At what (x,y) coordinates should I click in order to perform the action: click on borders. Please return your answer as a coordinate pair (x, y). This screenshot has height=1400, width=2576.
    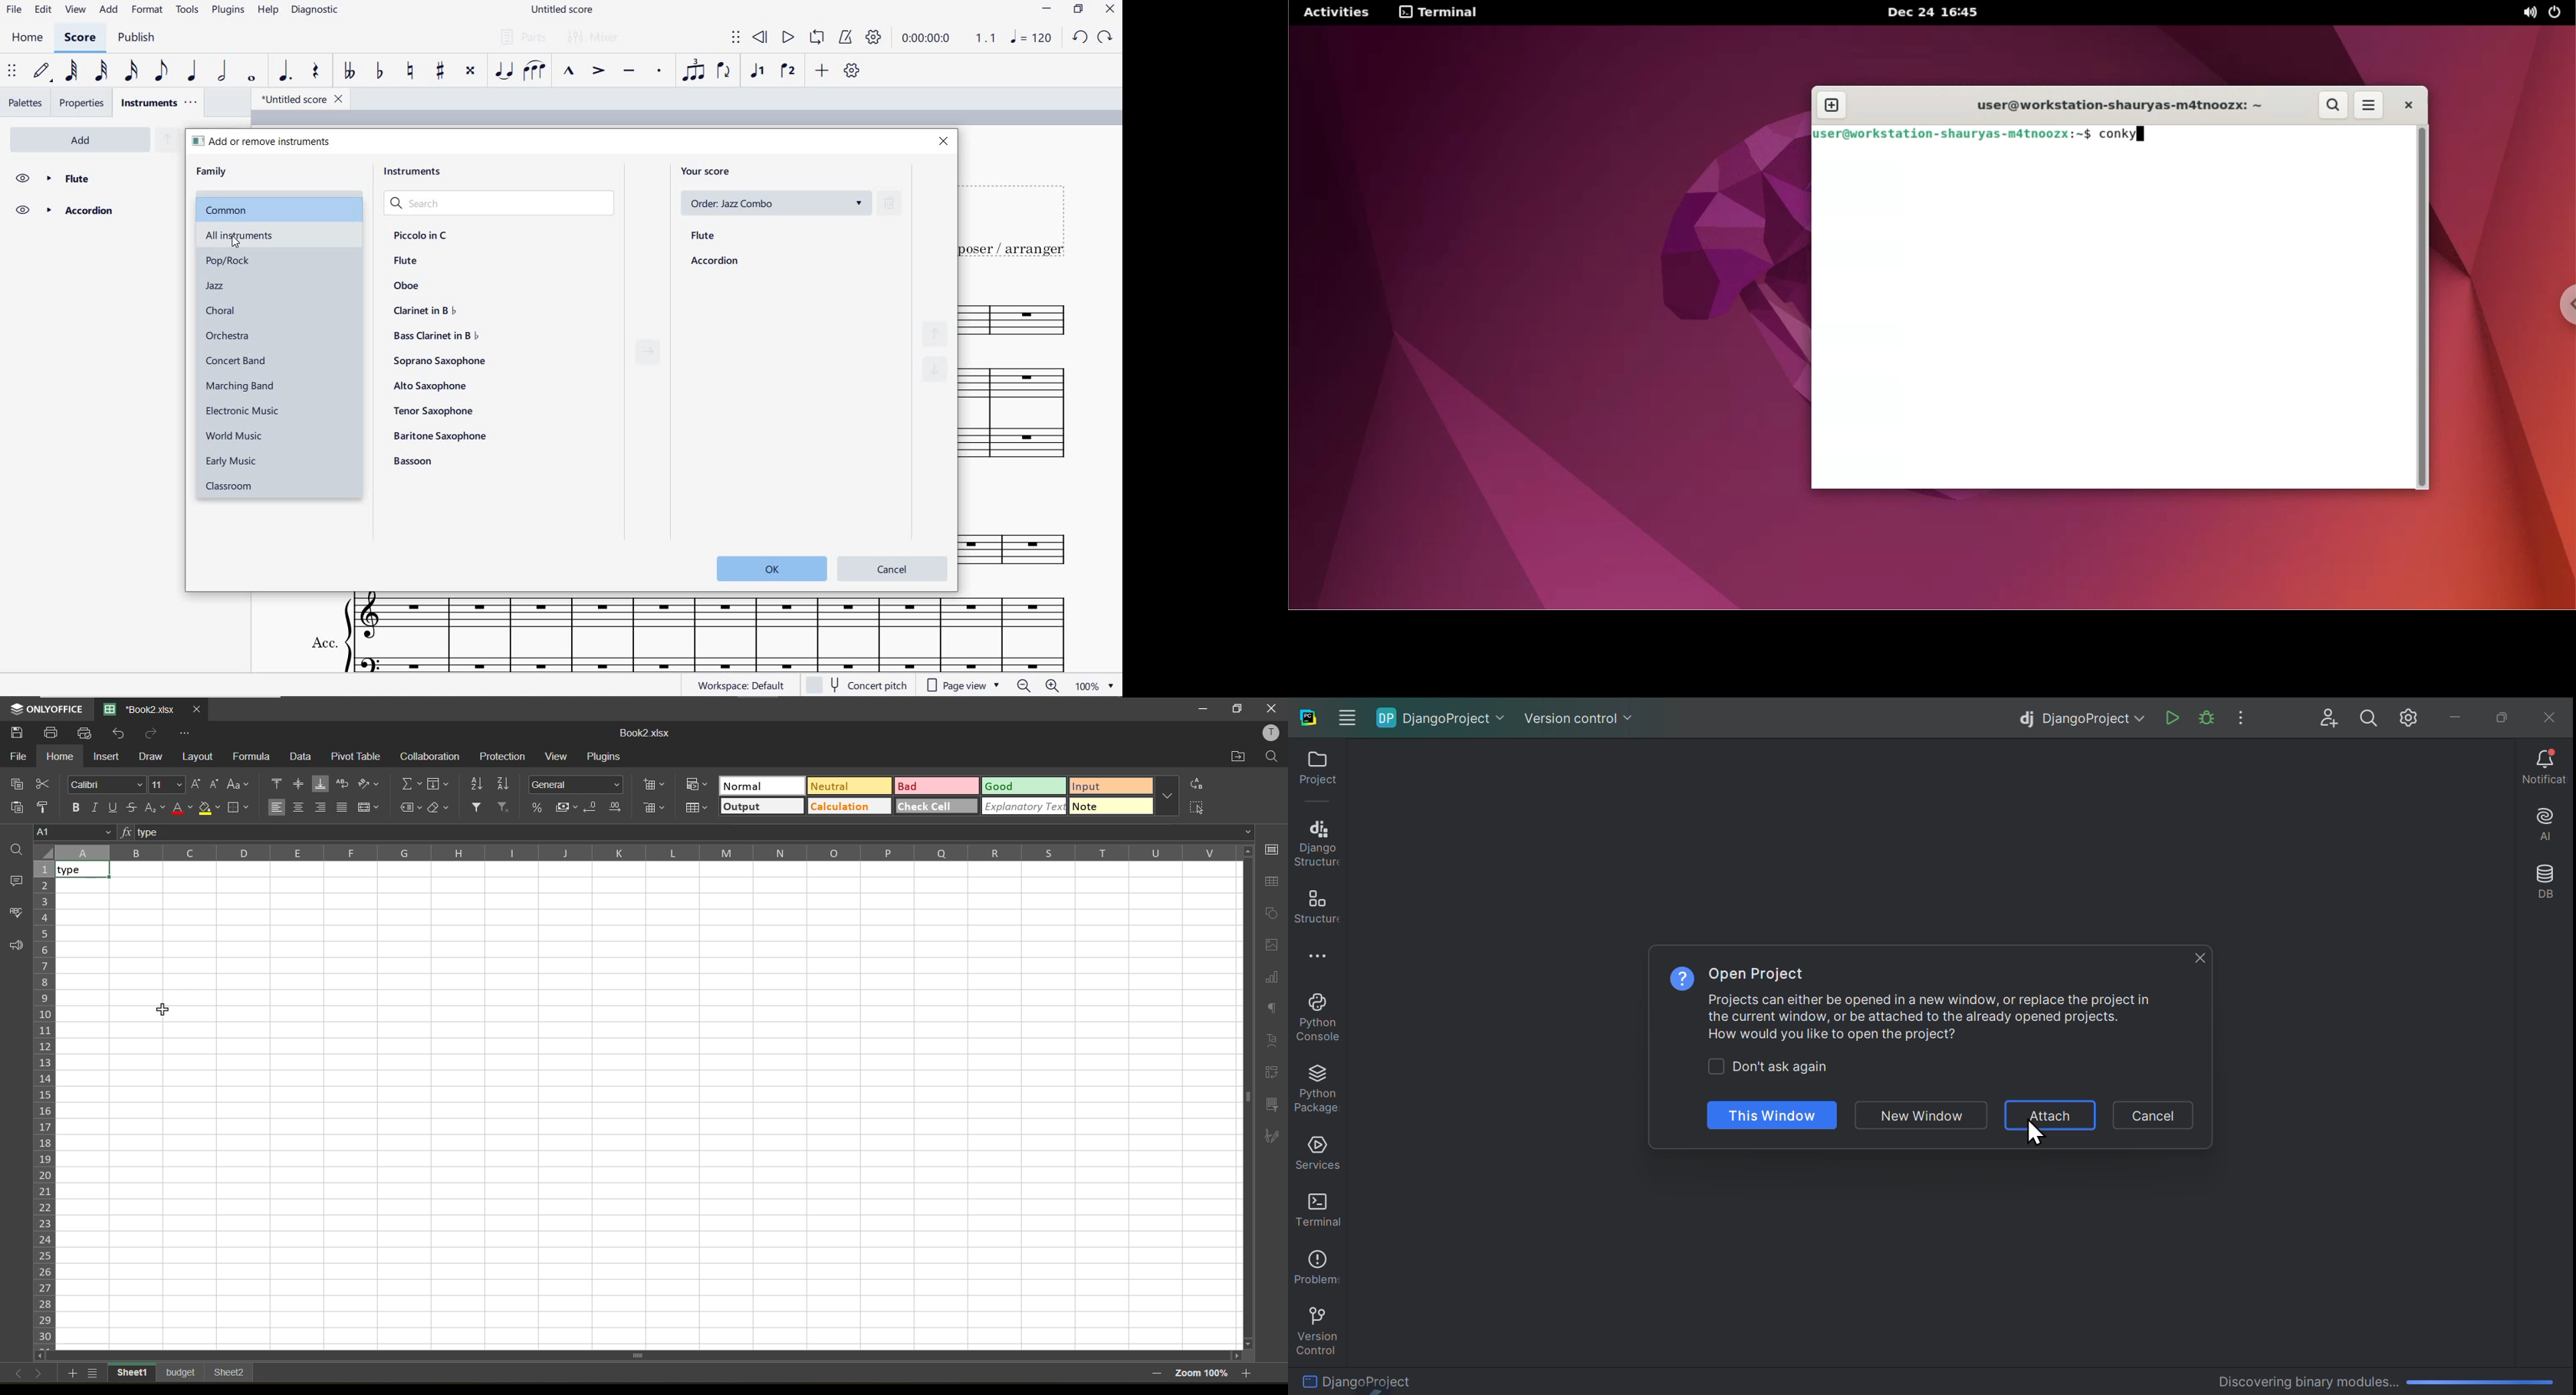
    Looking at the image, I should click on (238, 807).